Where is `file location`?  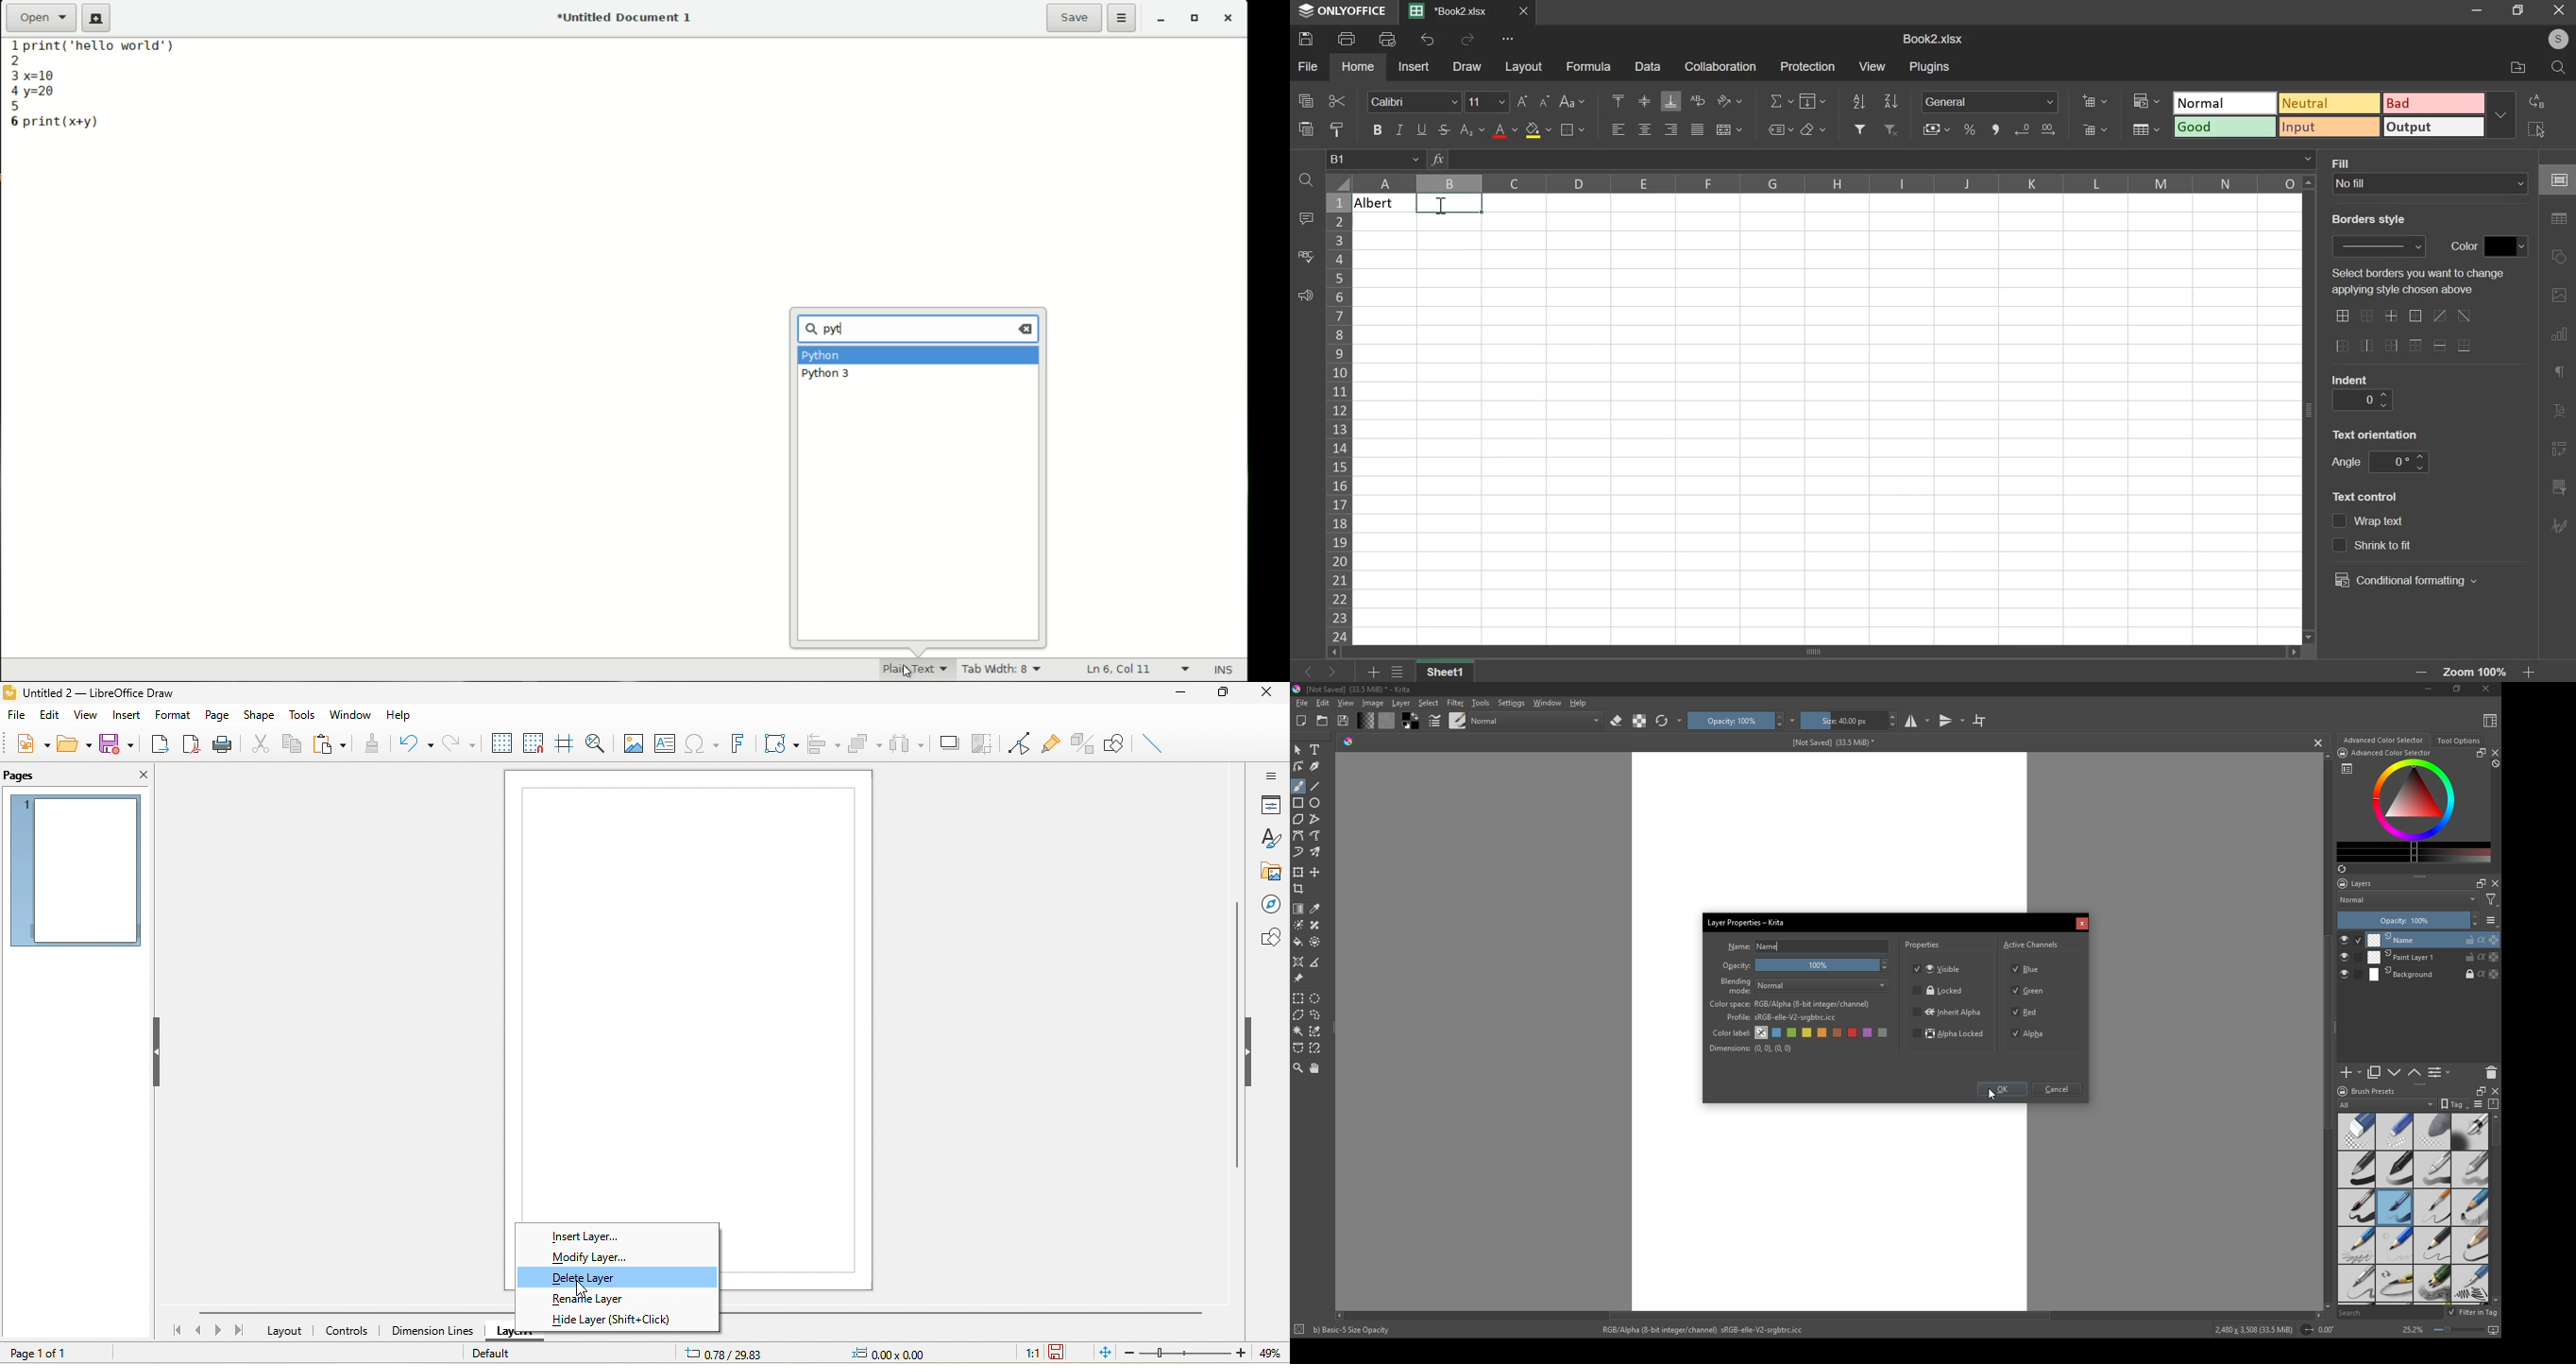 file location is located at coordinates (2510, 65).